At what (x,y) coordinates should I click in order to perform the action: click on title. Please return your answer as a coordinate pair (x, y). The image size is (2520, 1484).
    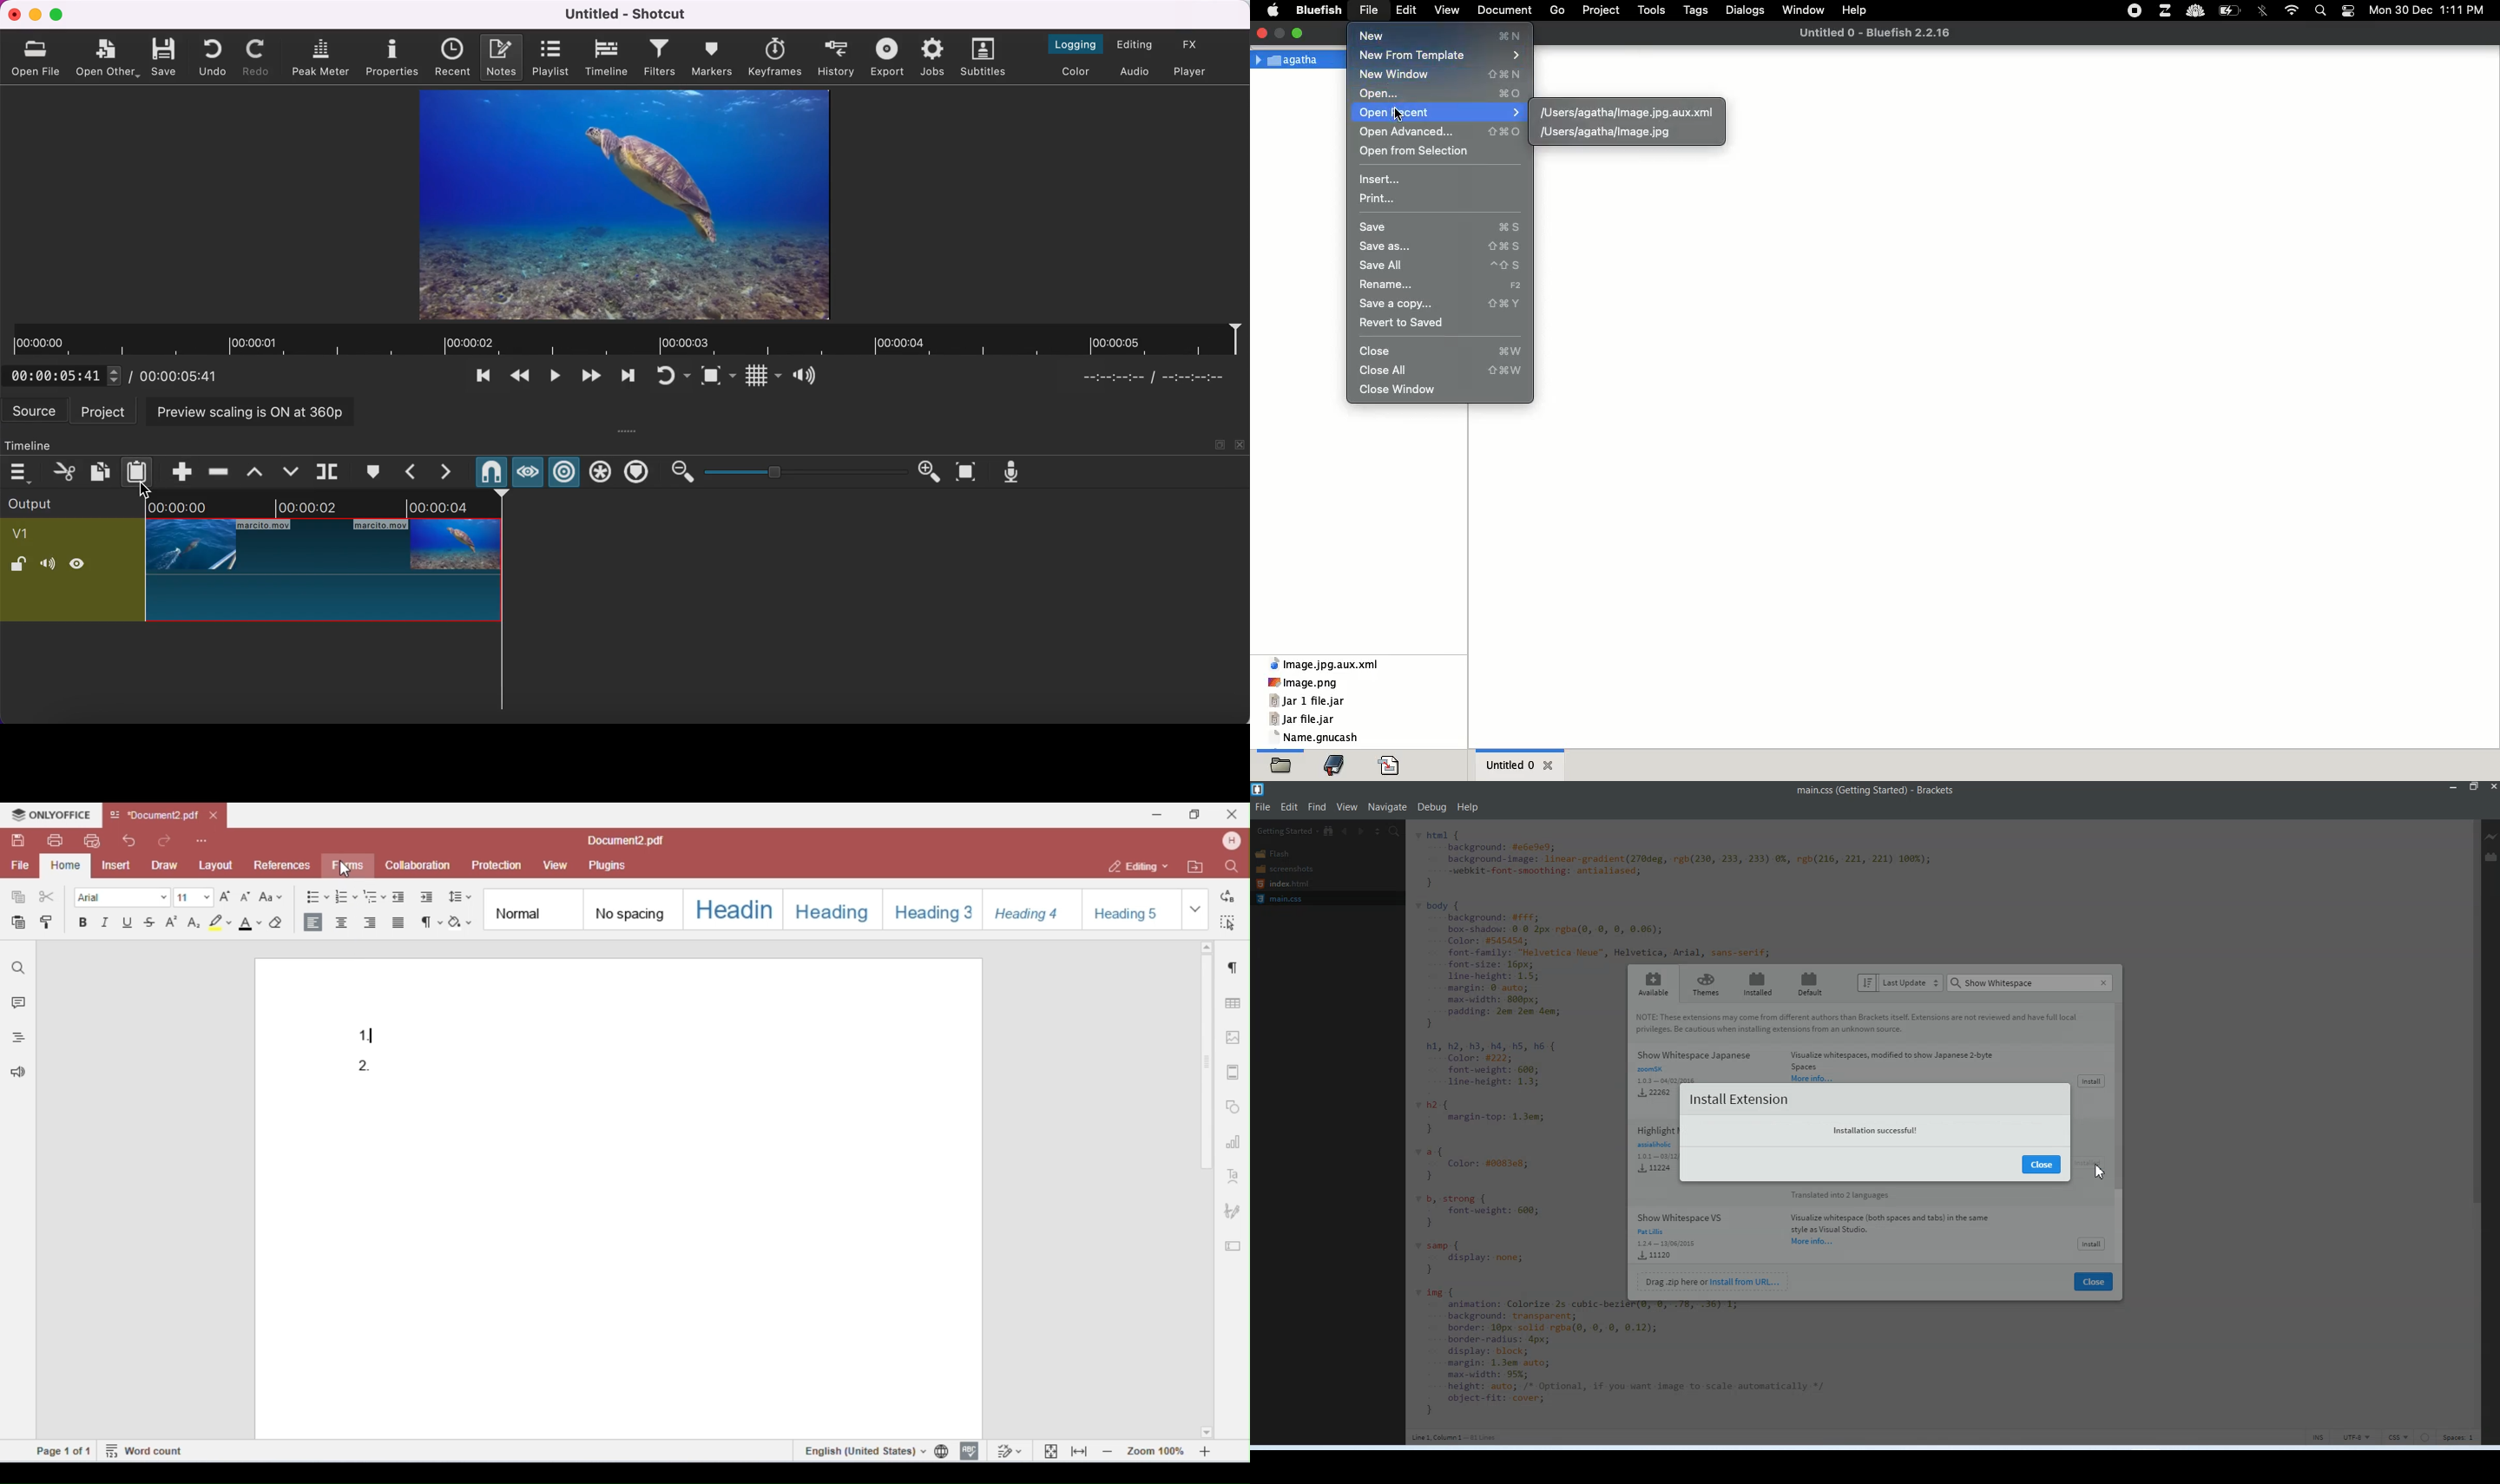
    Looking at the image, I should click on (632, 14).